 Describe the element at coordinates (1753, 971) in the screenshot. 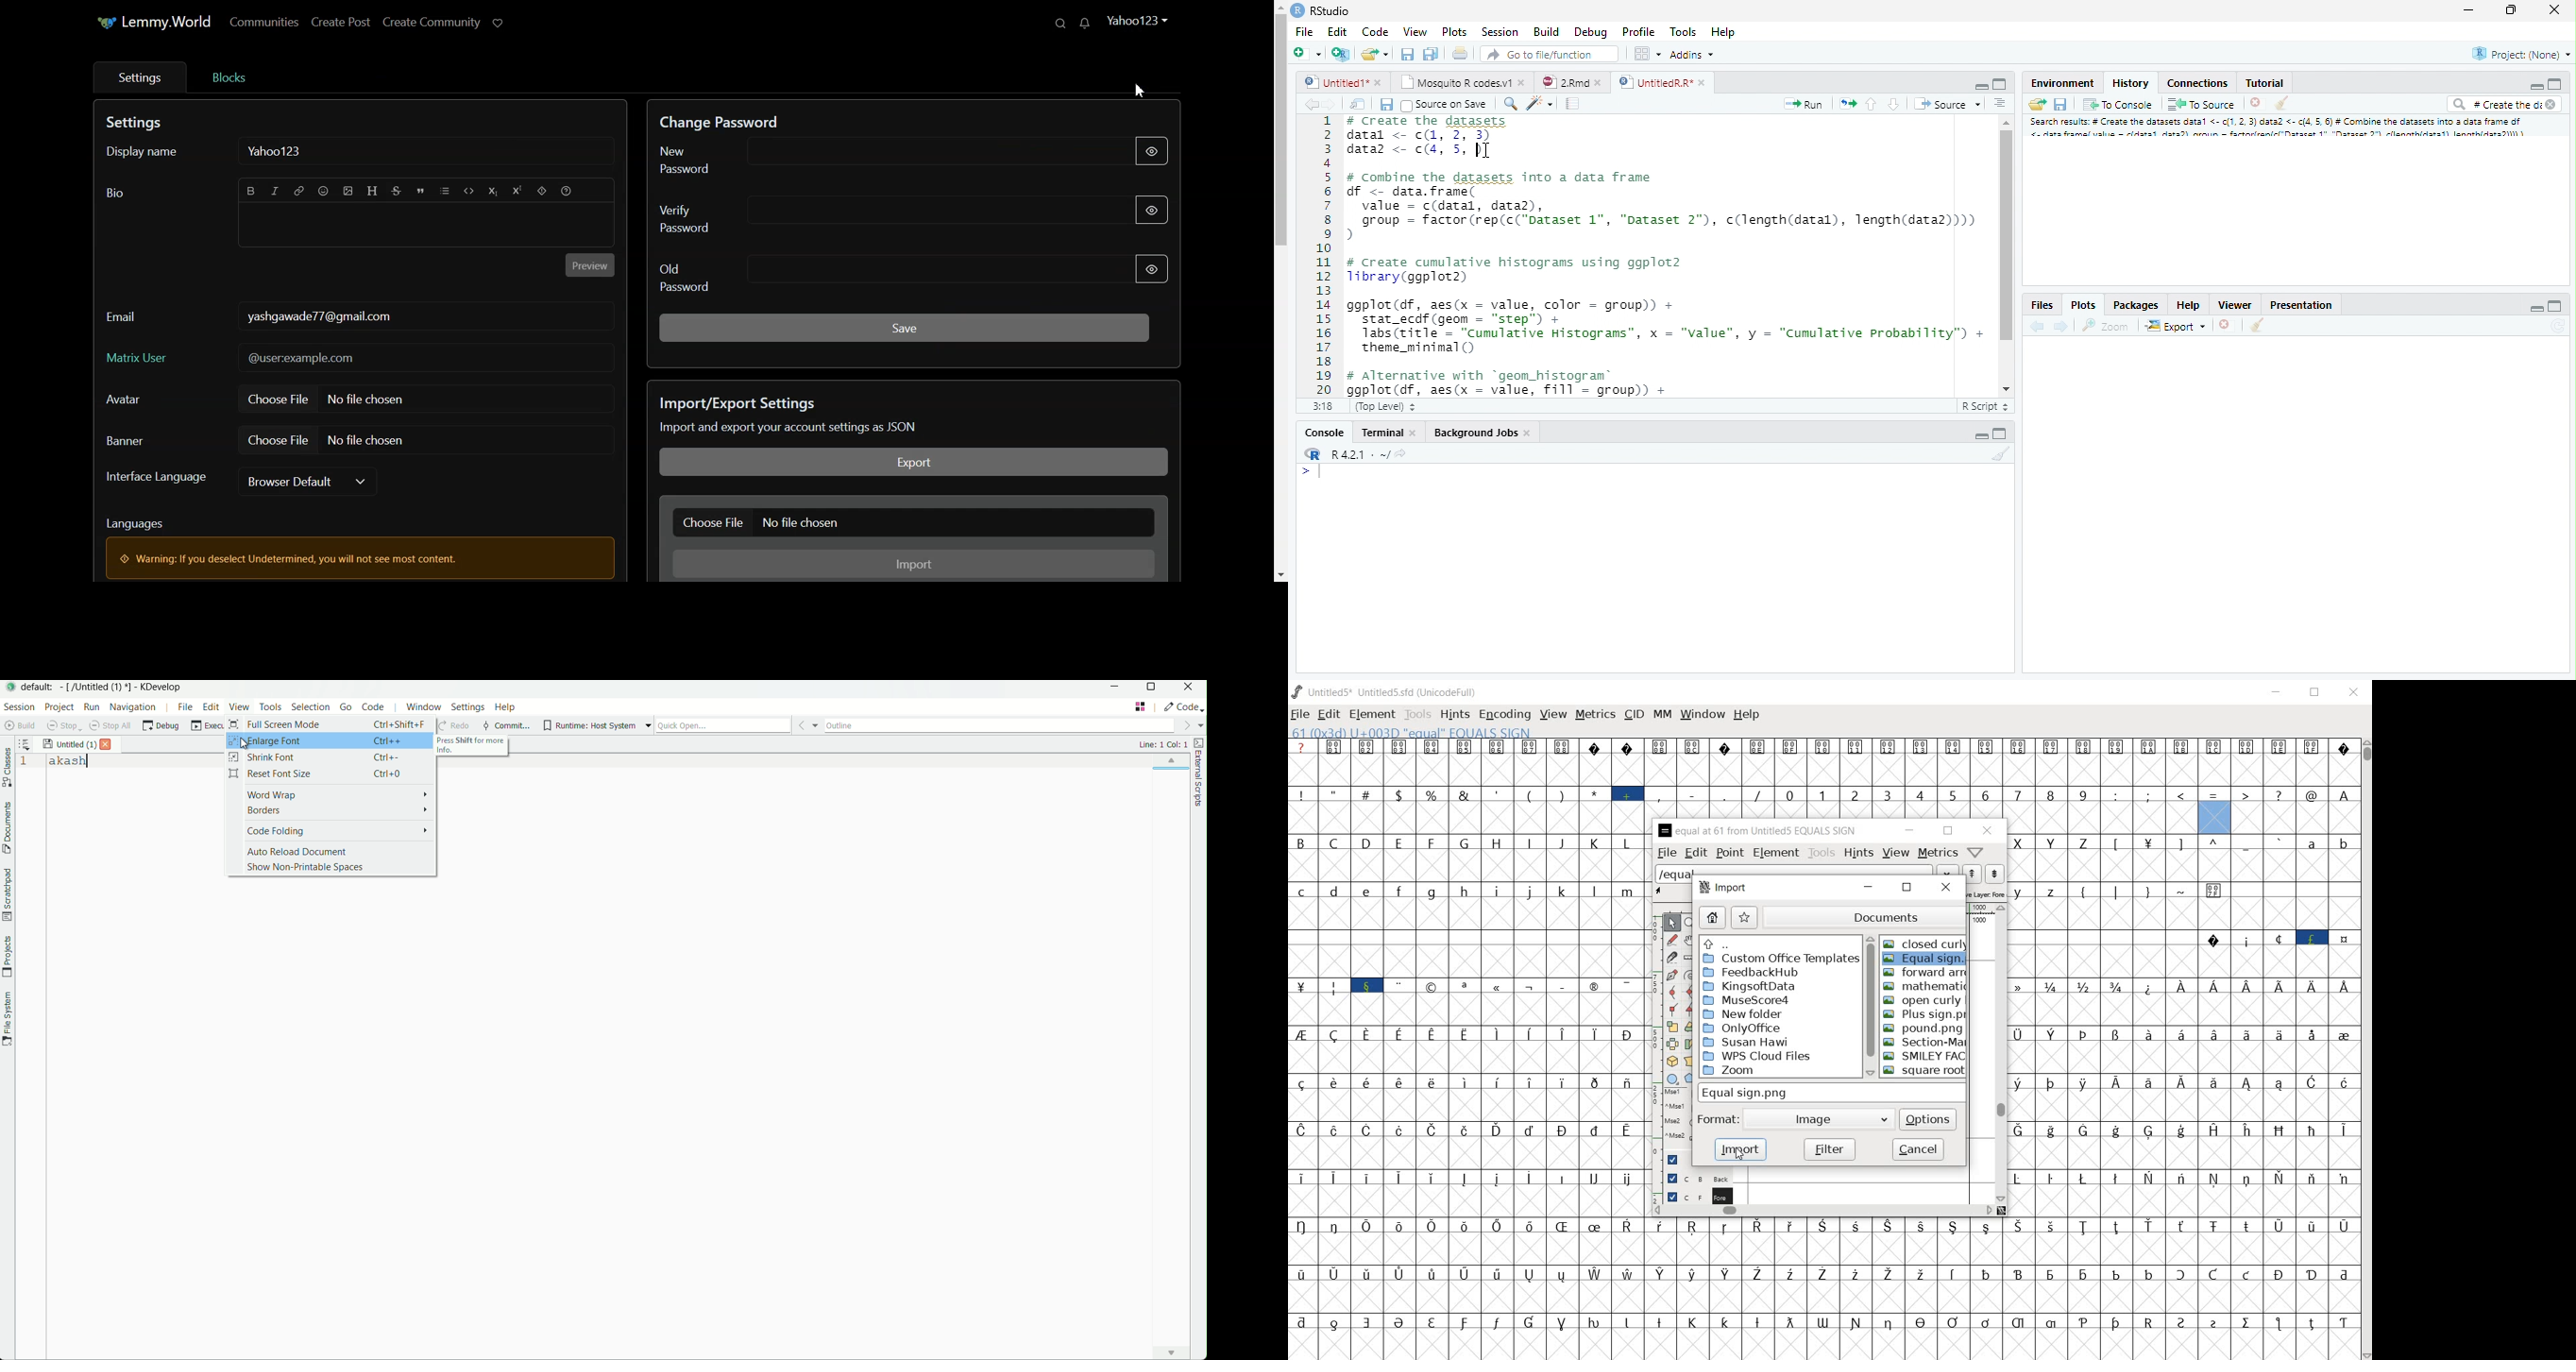

I see `feedbackHub` at that location.